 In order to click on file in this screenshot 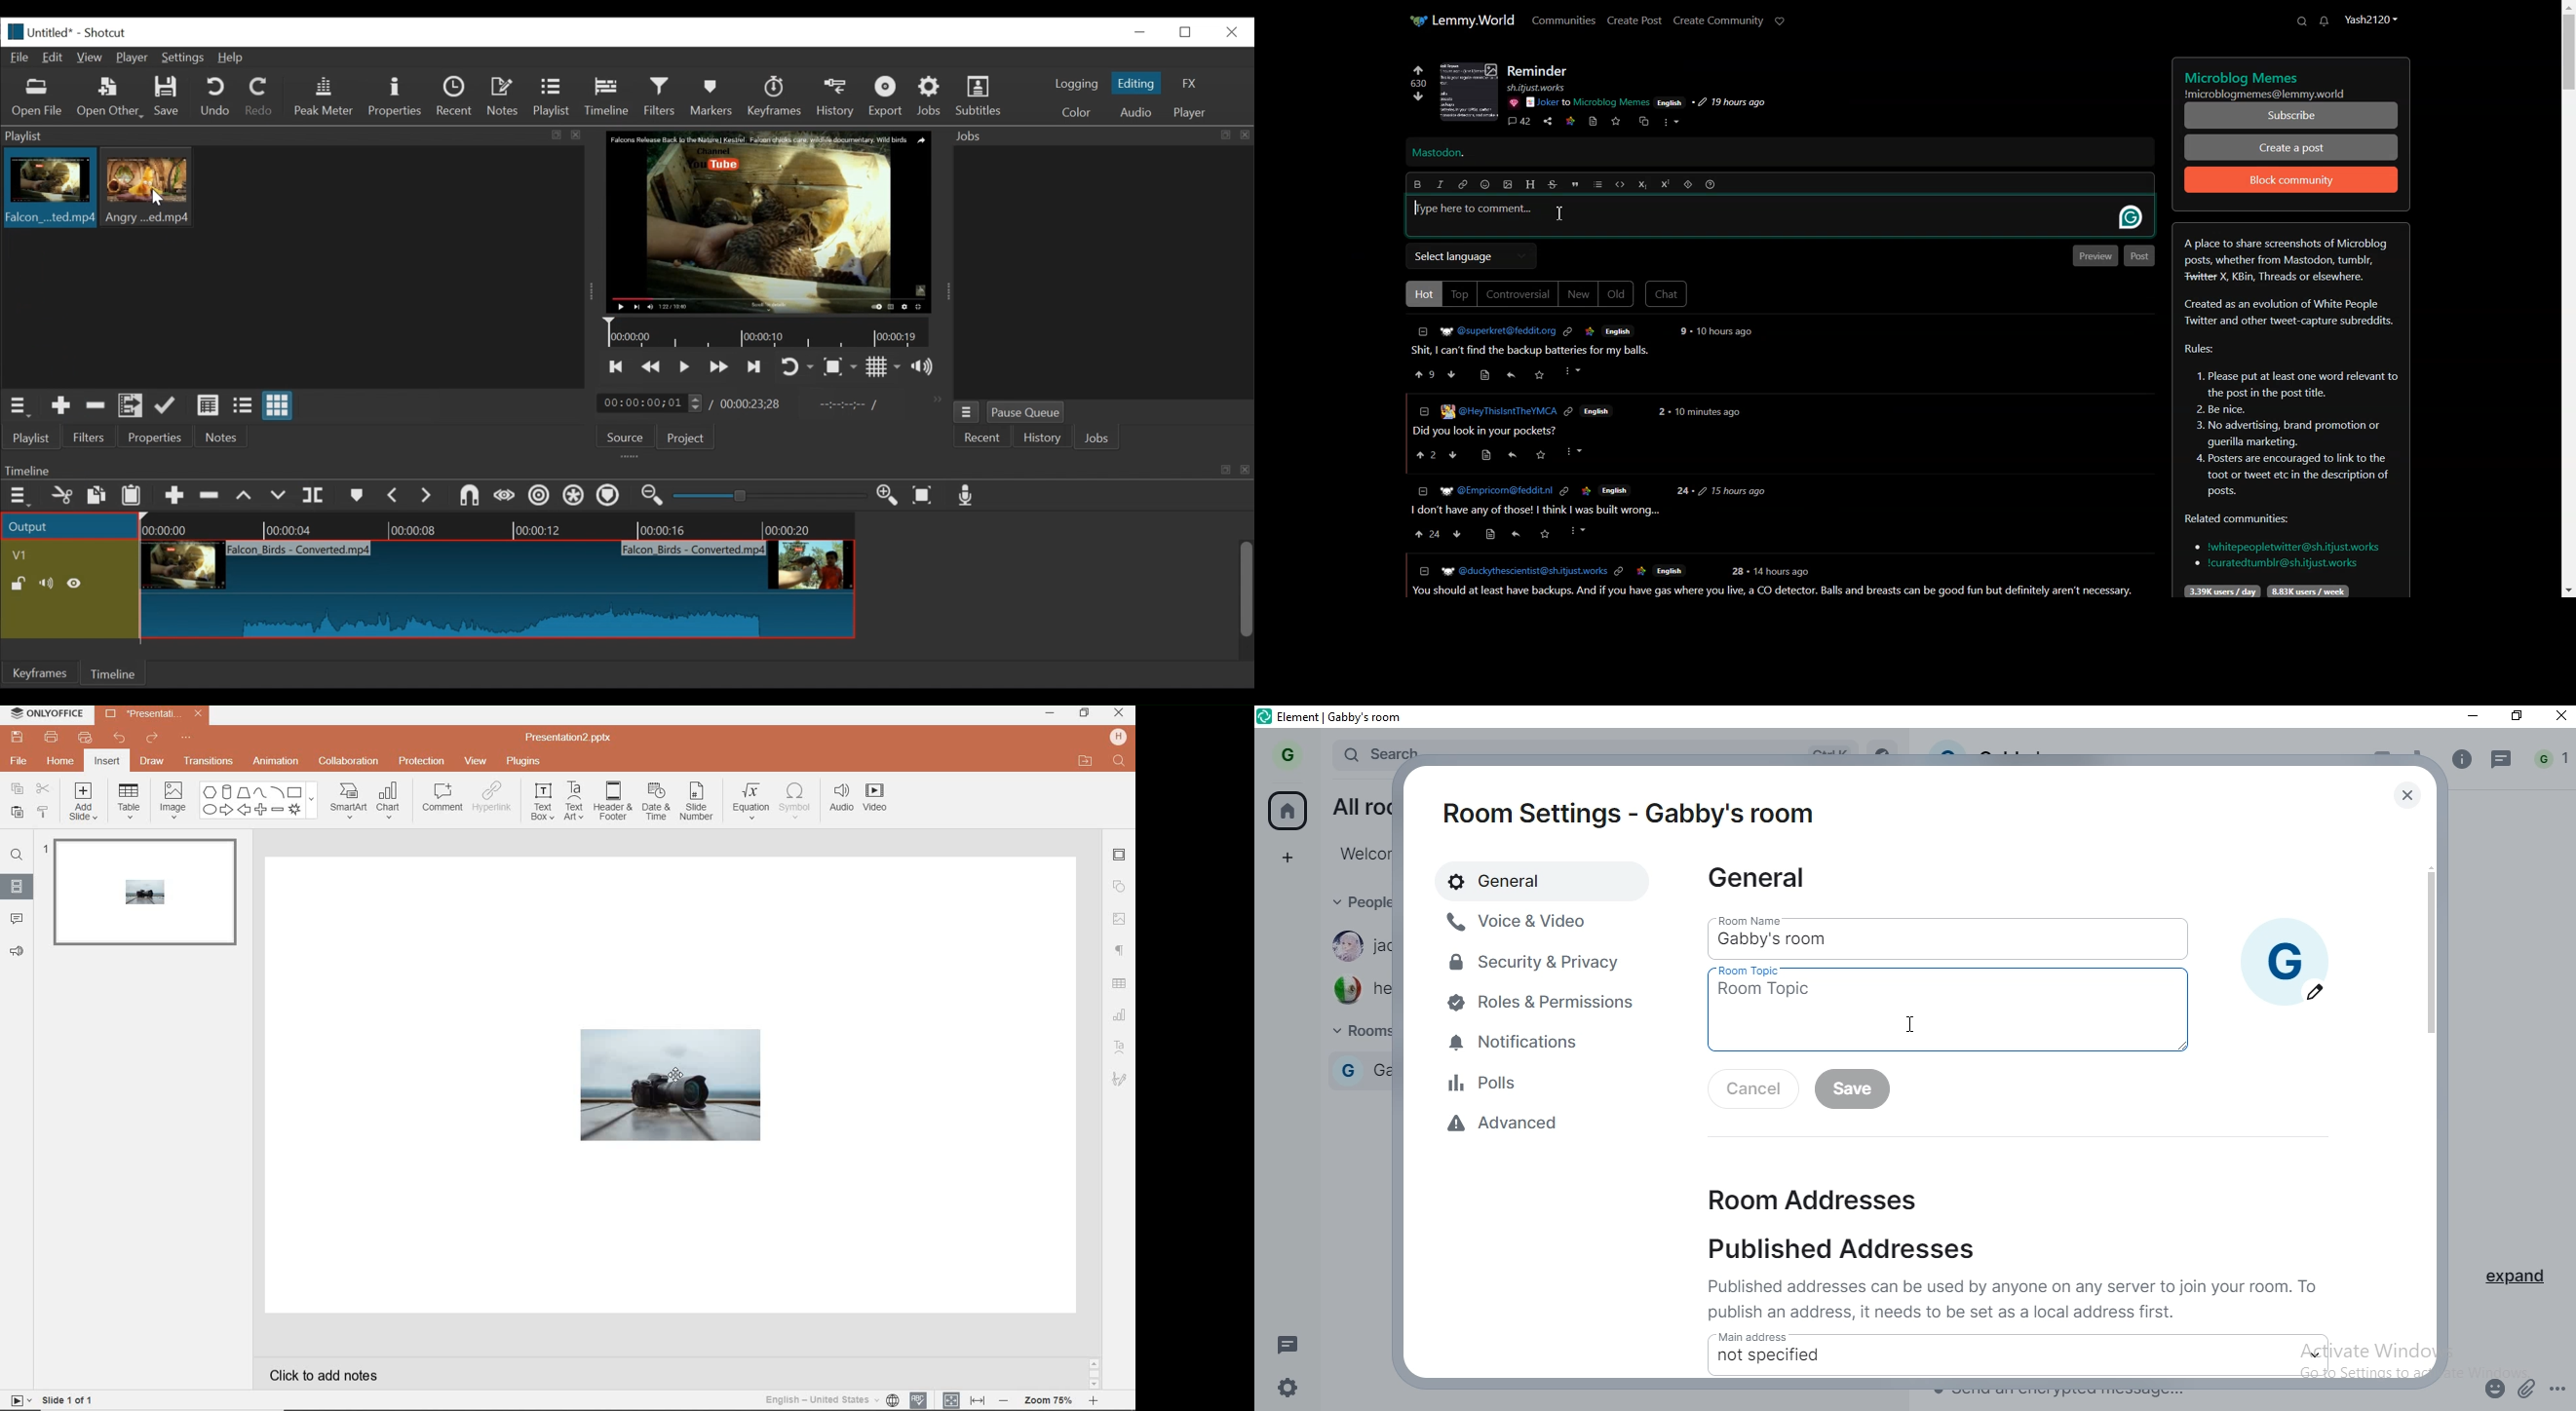, I will do `click(20, 762)`.